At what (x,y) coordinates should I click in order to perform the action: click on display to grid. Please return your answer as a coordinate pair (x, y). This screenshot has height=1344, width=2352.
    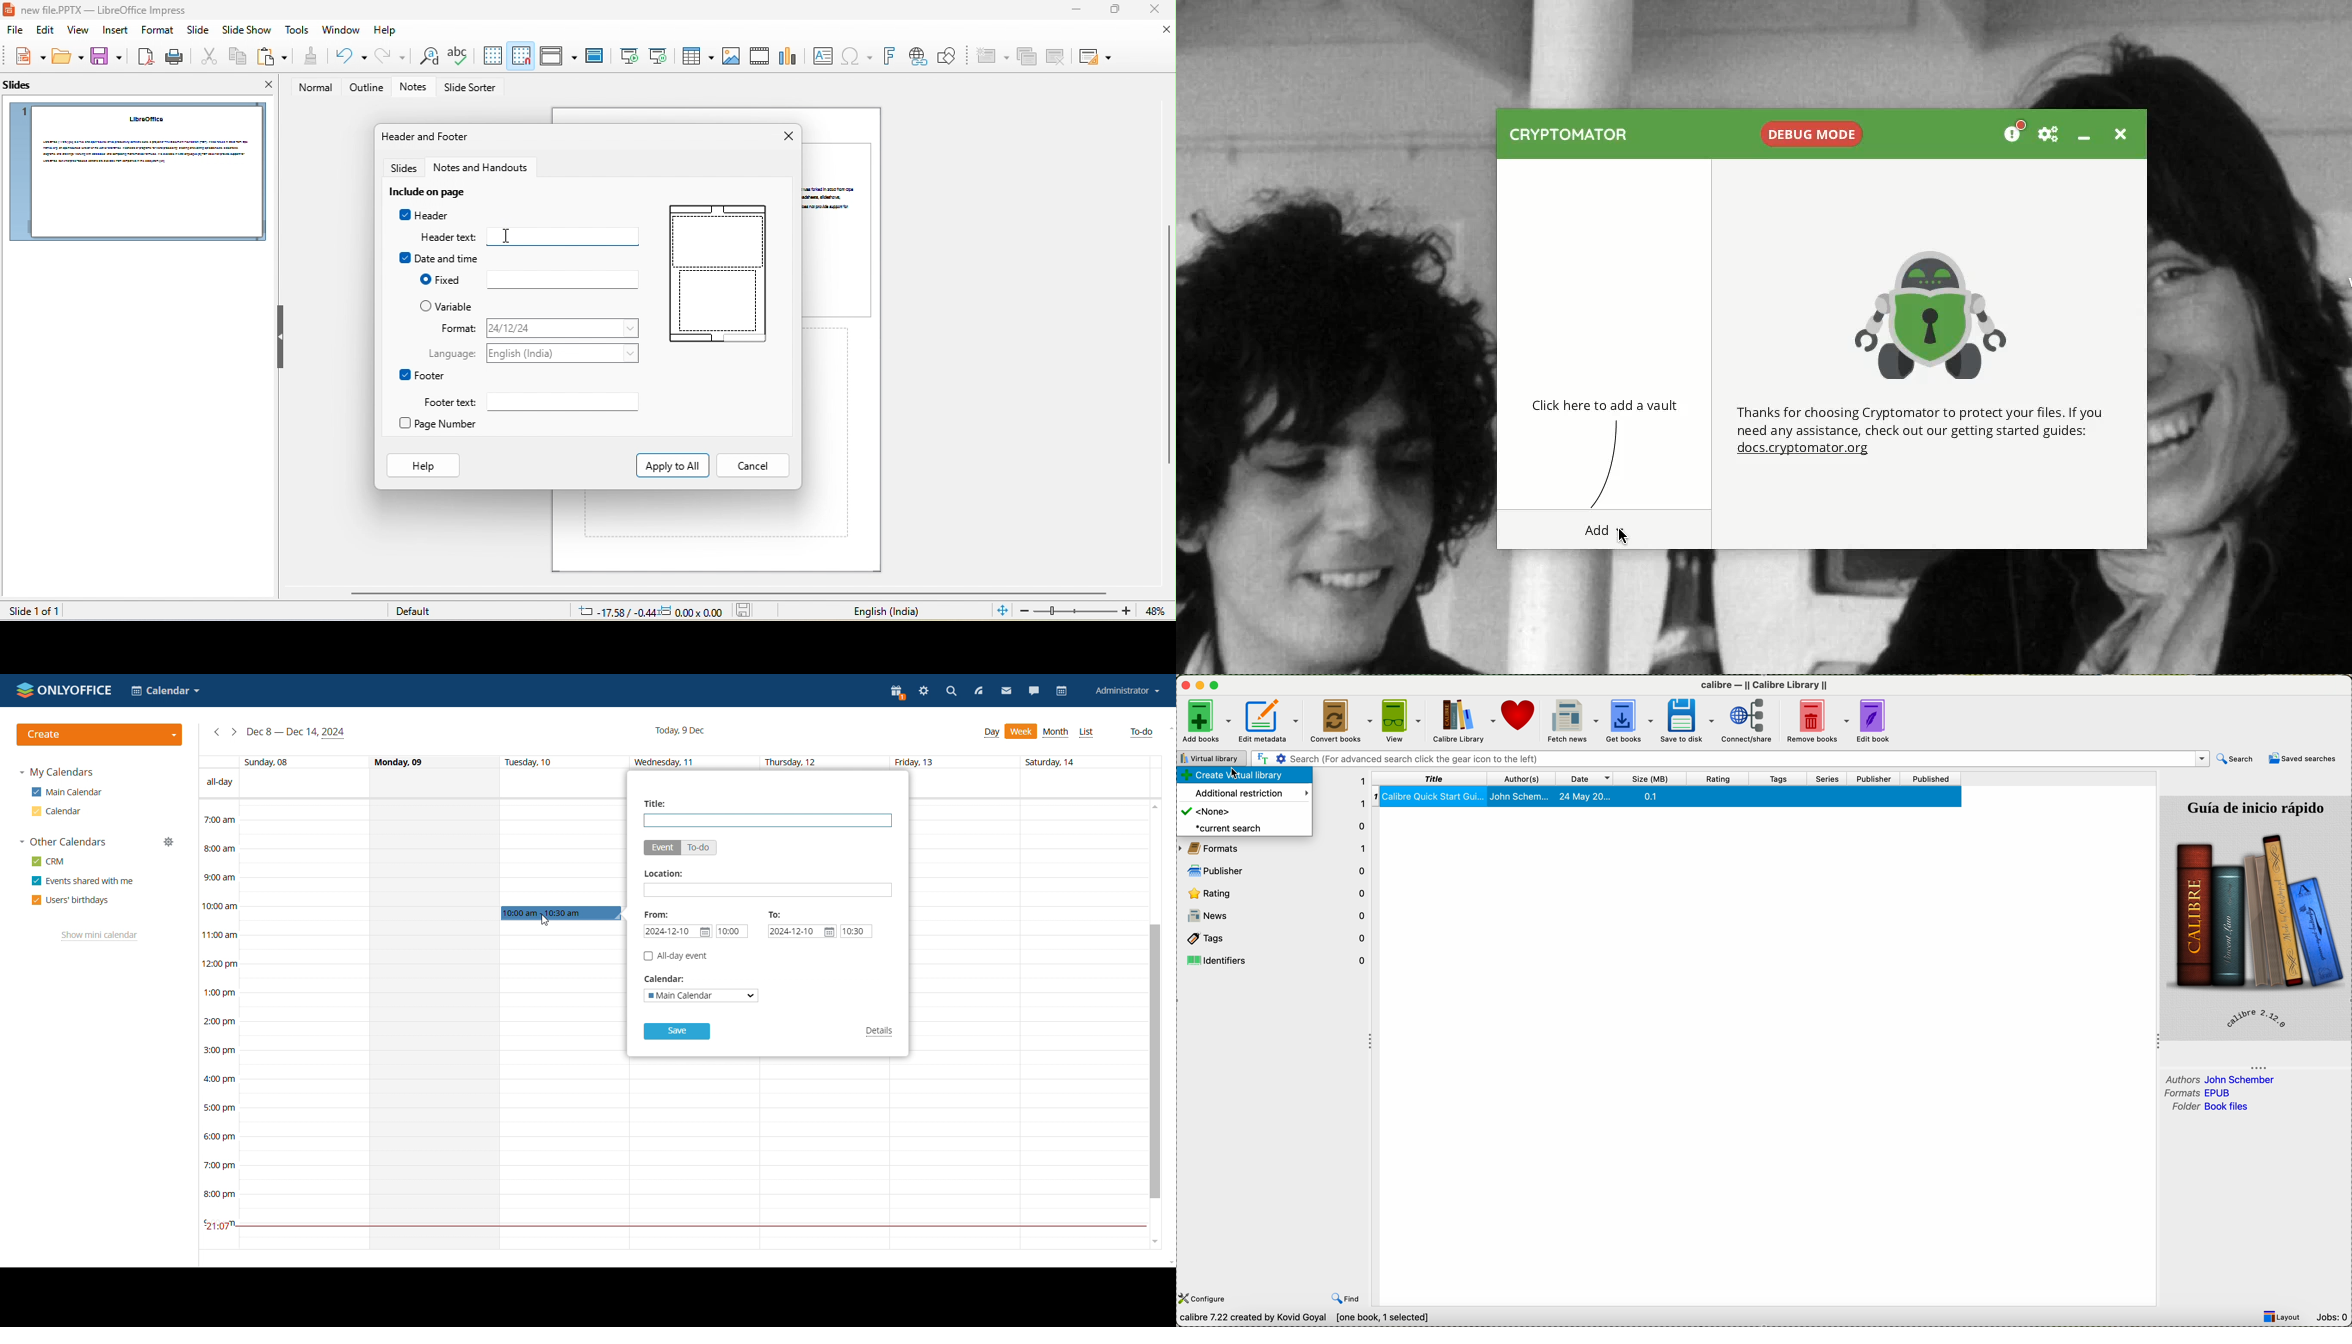
    Looking at the image, I should click on (492, 56).